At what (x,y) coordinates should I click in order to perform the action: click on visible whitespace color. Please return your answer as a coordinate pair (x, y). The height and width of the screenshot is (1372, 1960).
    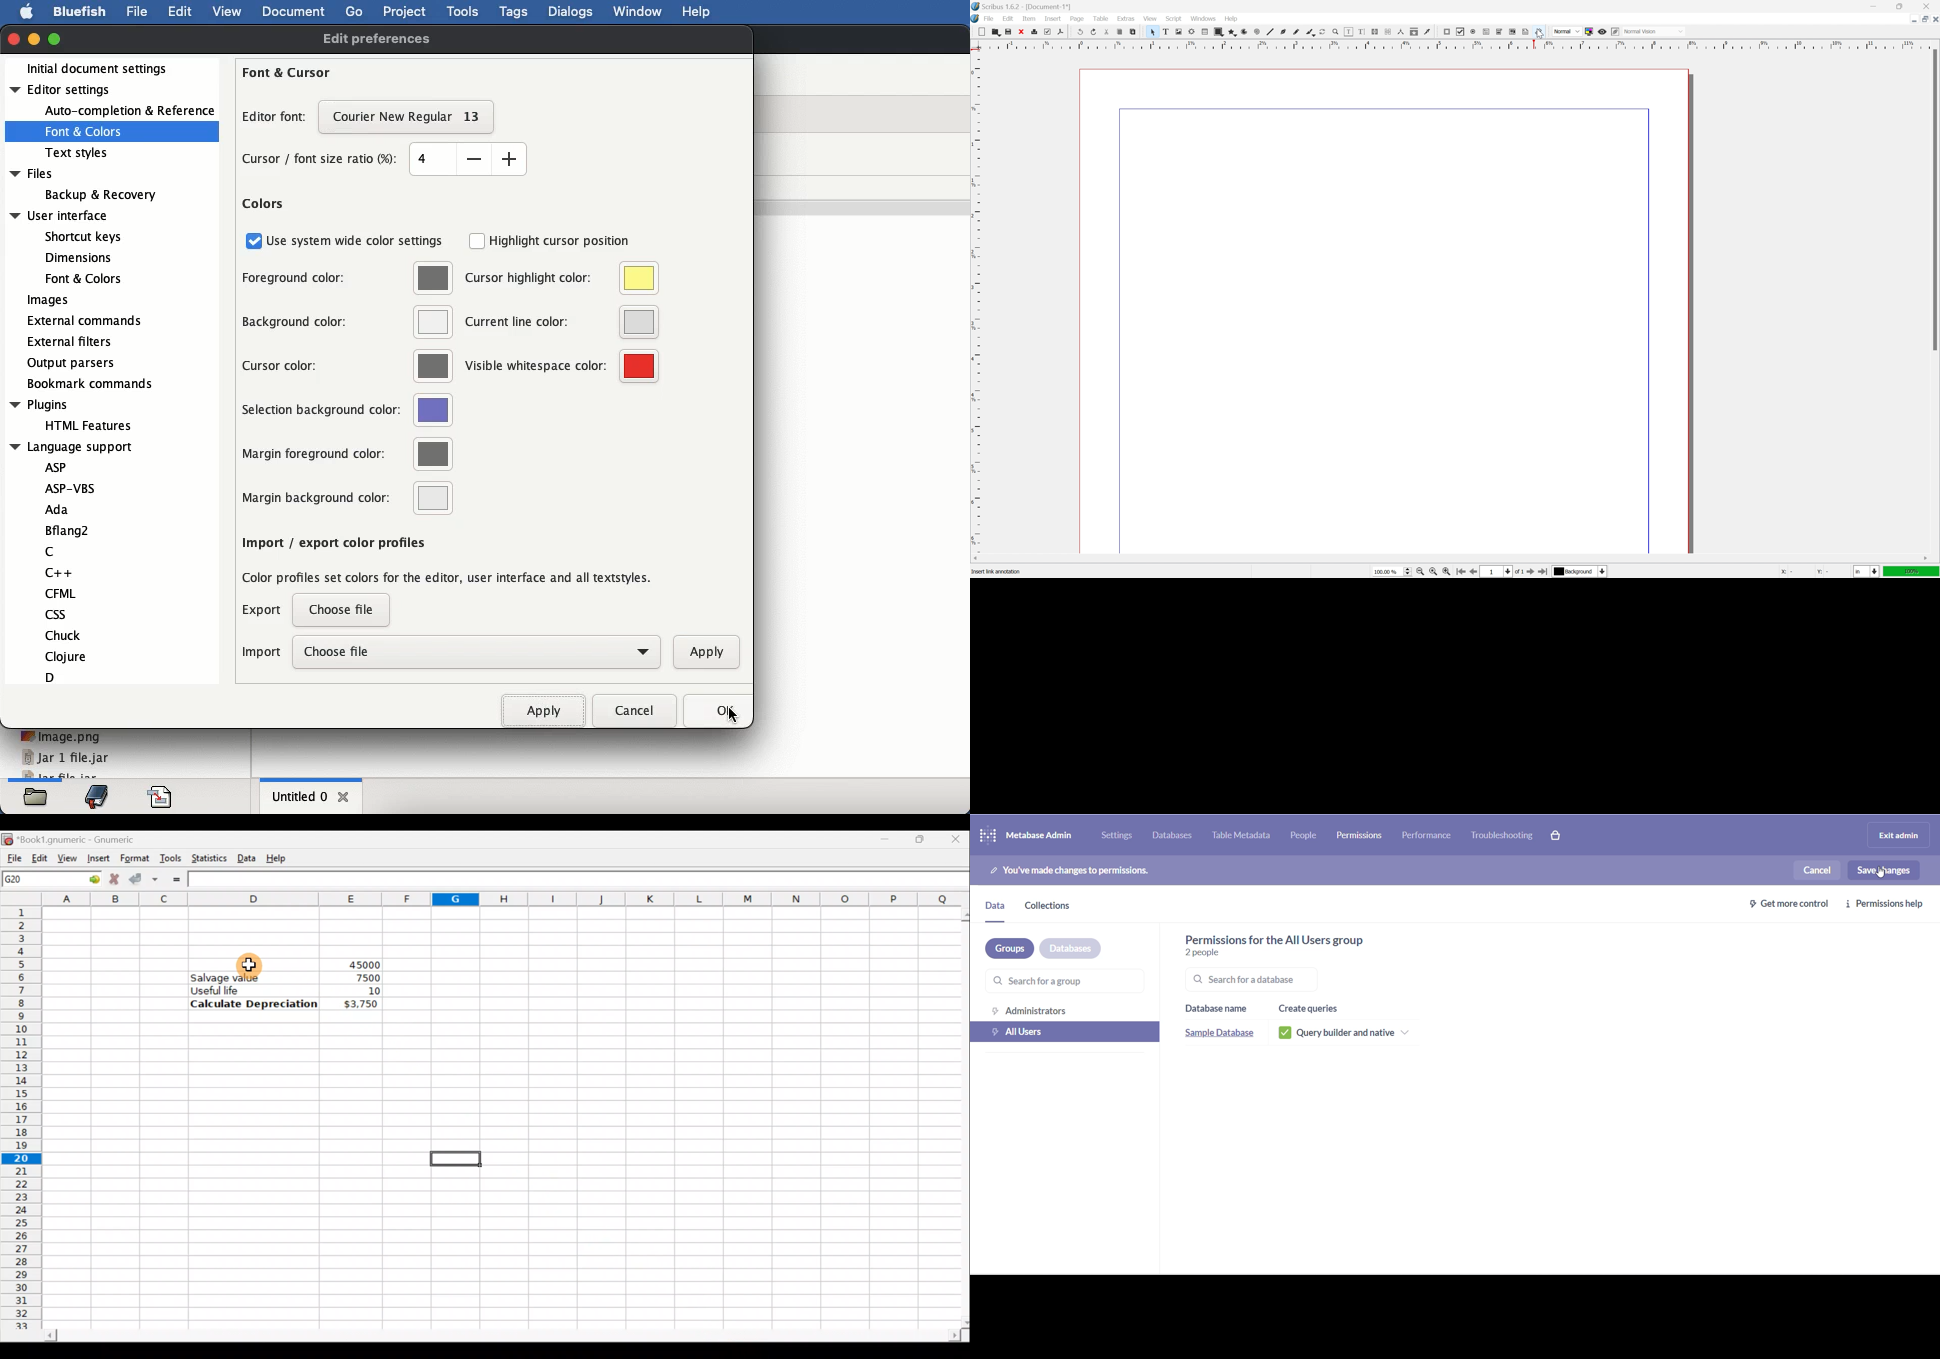
    Looking at the image, I should click on (560, 365).